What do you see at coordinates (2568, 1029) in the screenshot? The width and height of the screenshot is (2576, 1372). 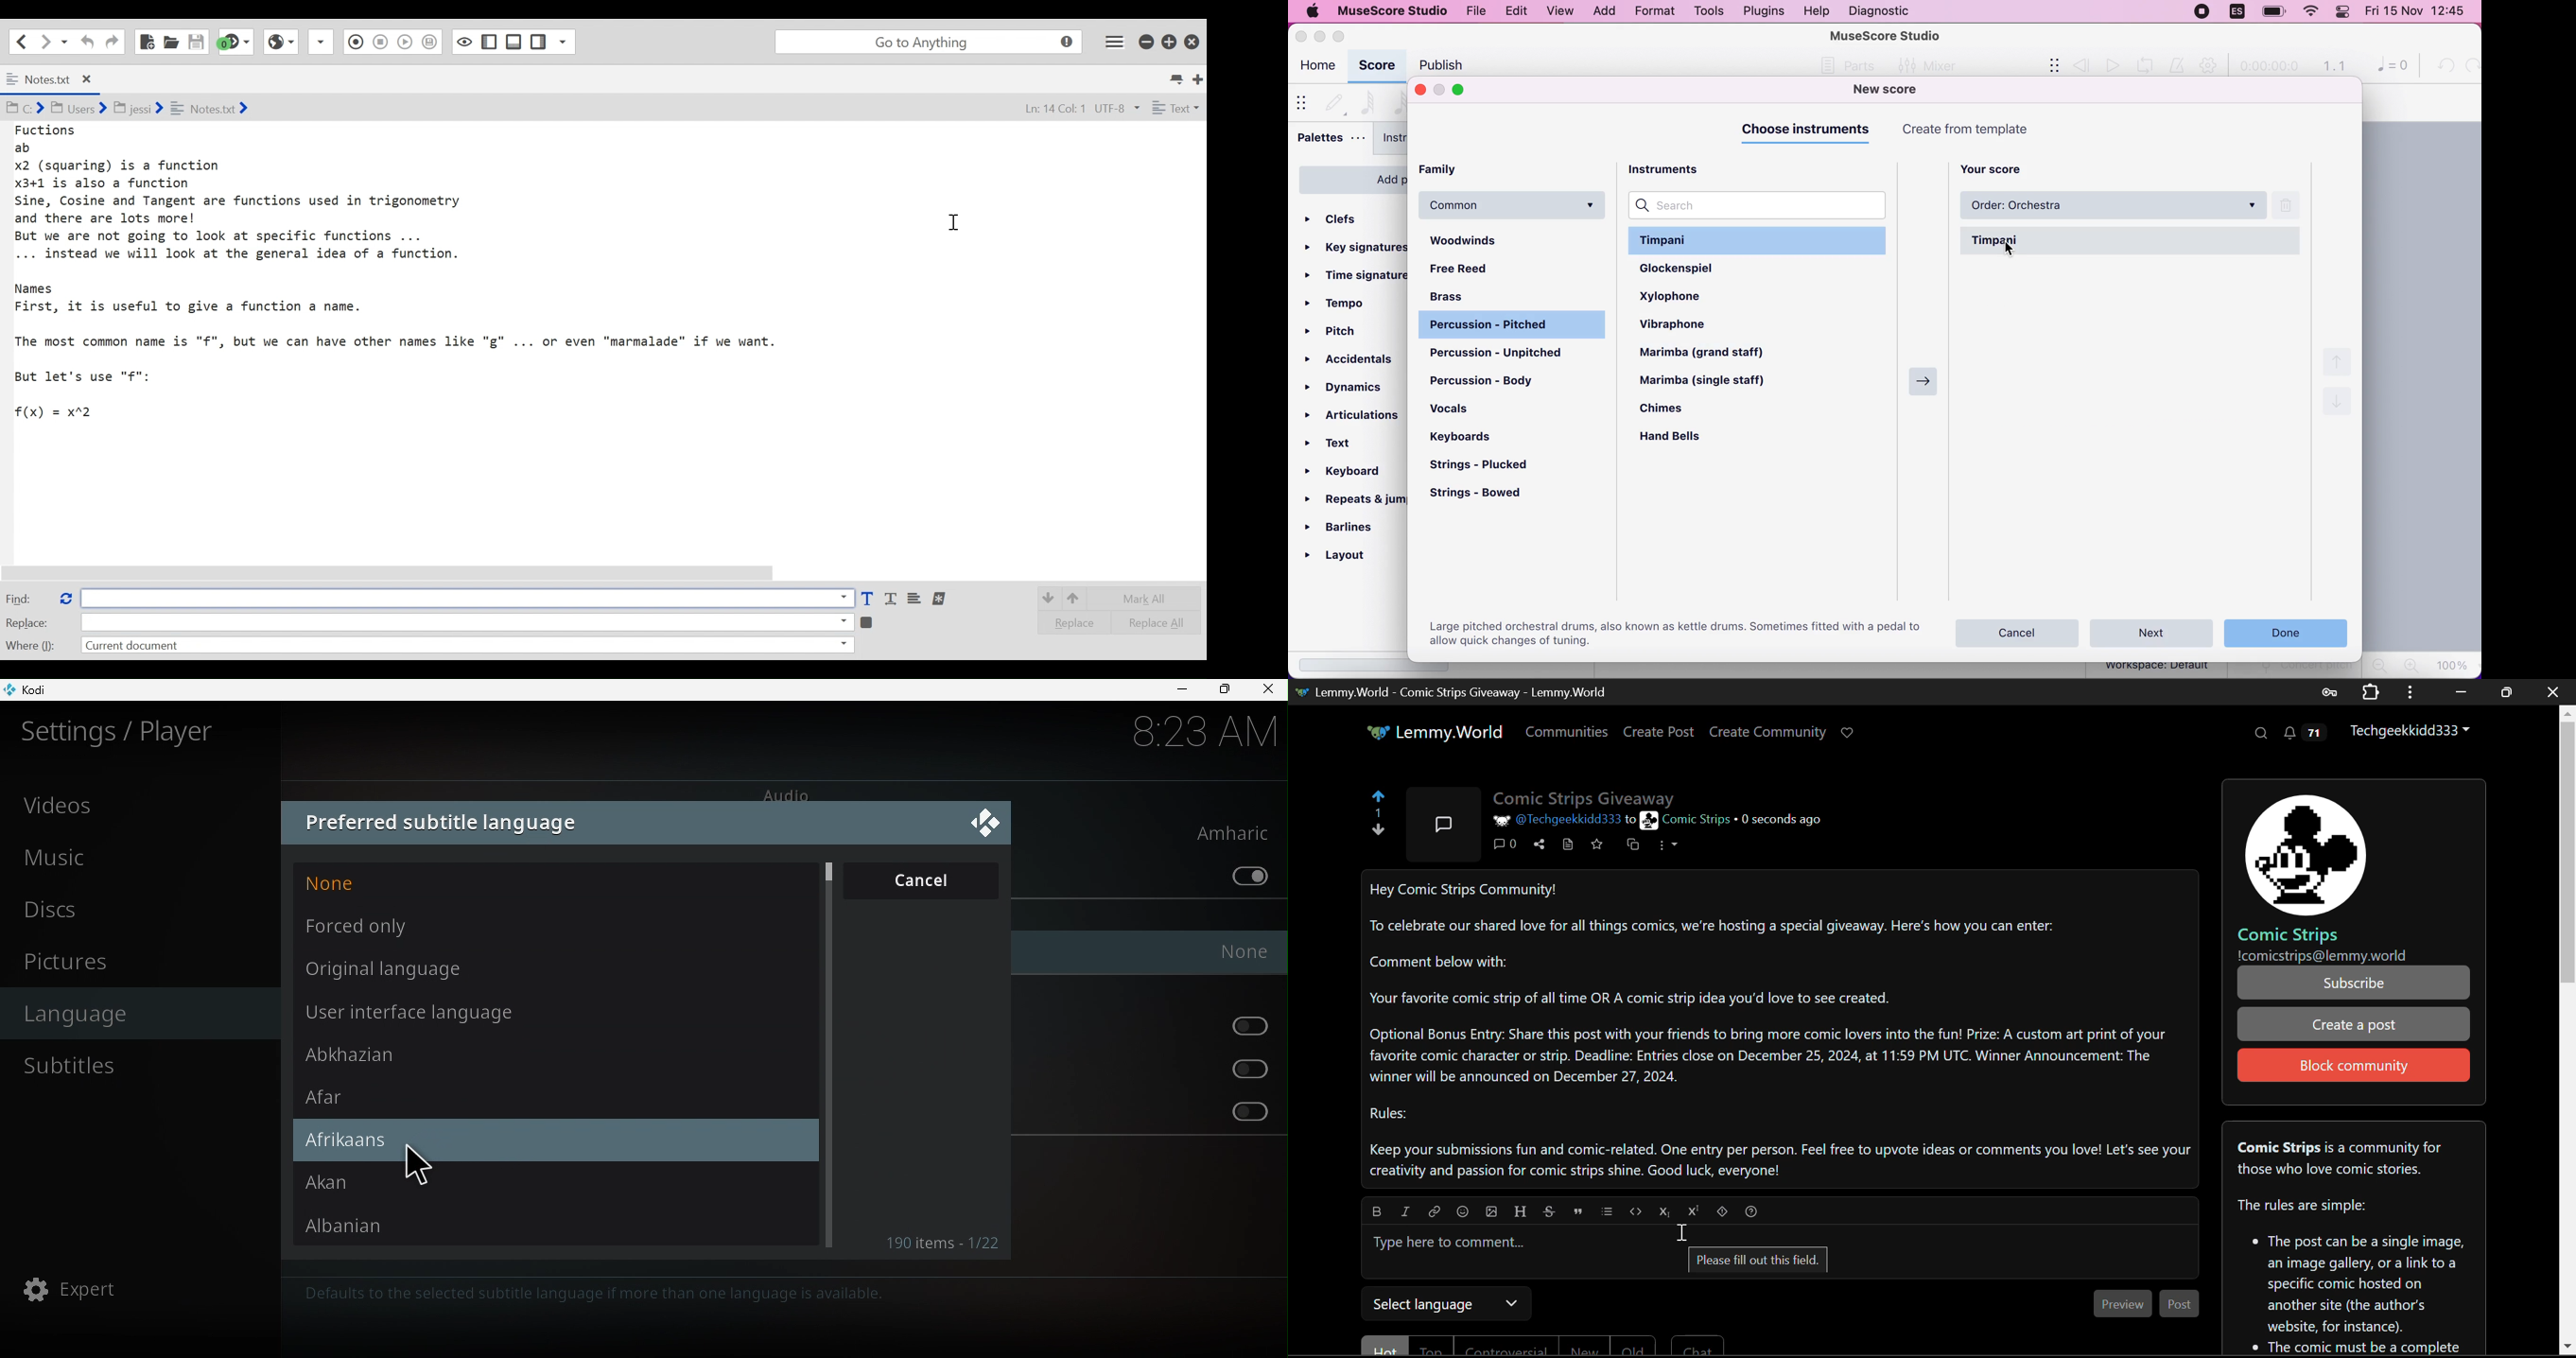 I see `Scroll Bar` at bounding box center [2568, 1029].